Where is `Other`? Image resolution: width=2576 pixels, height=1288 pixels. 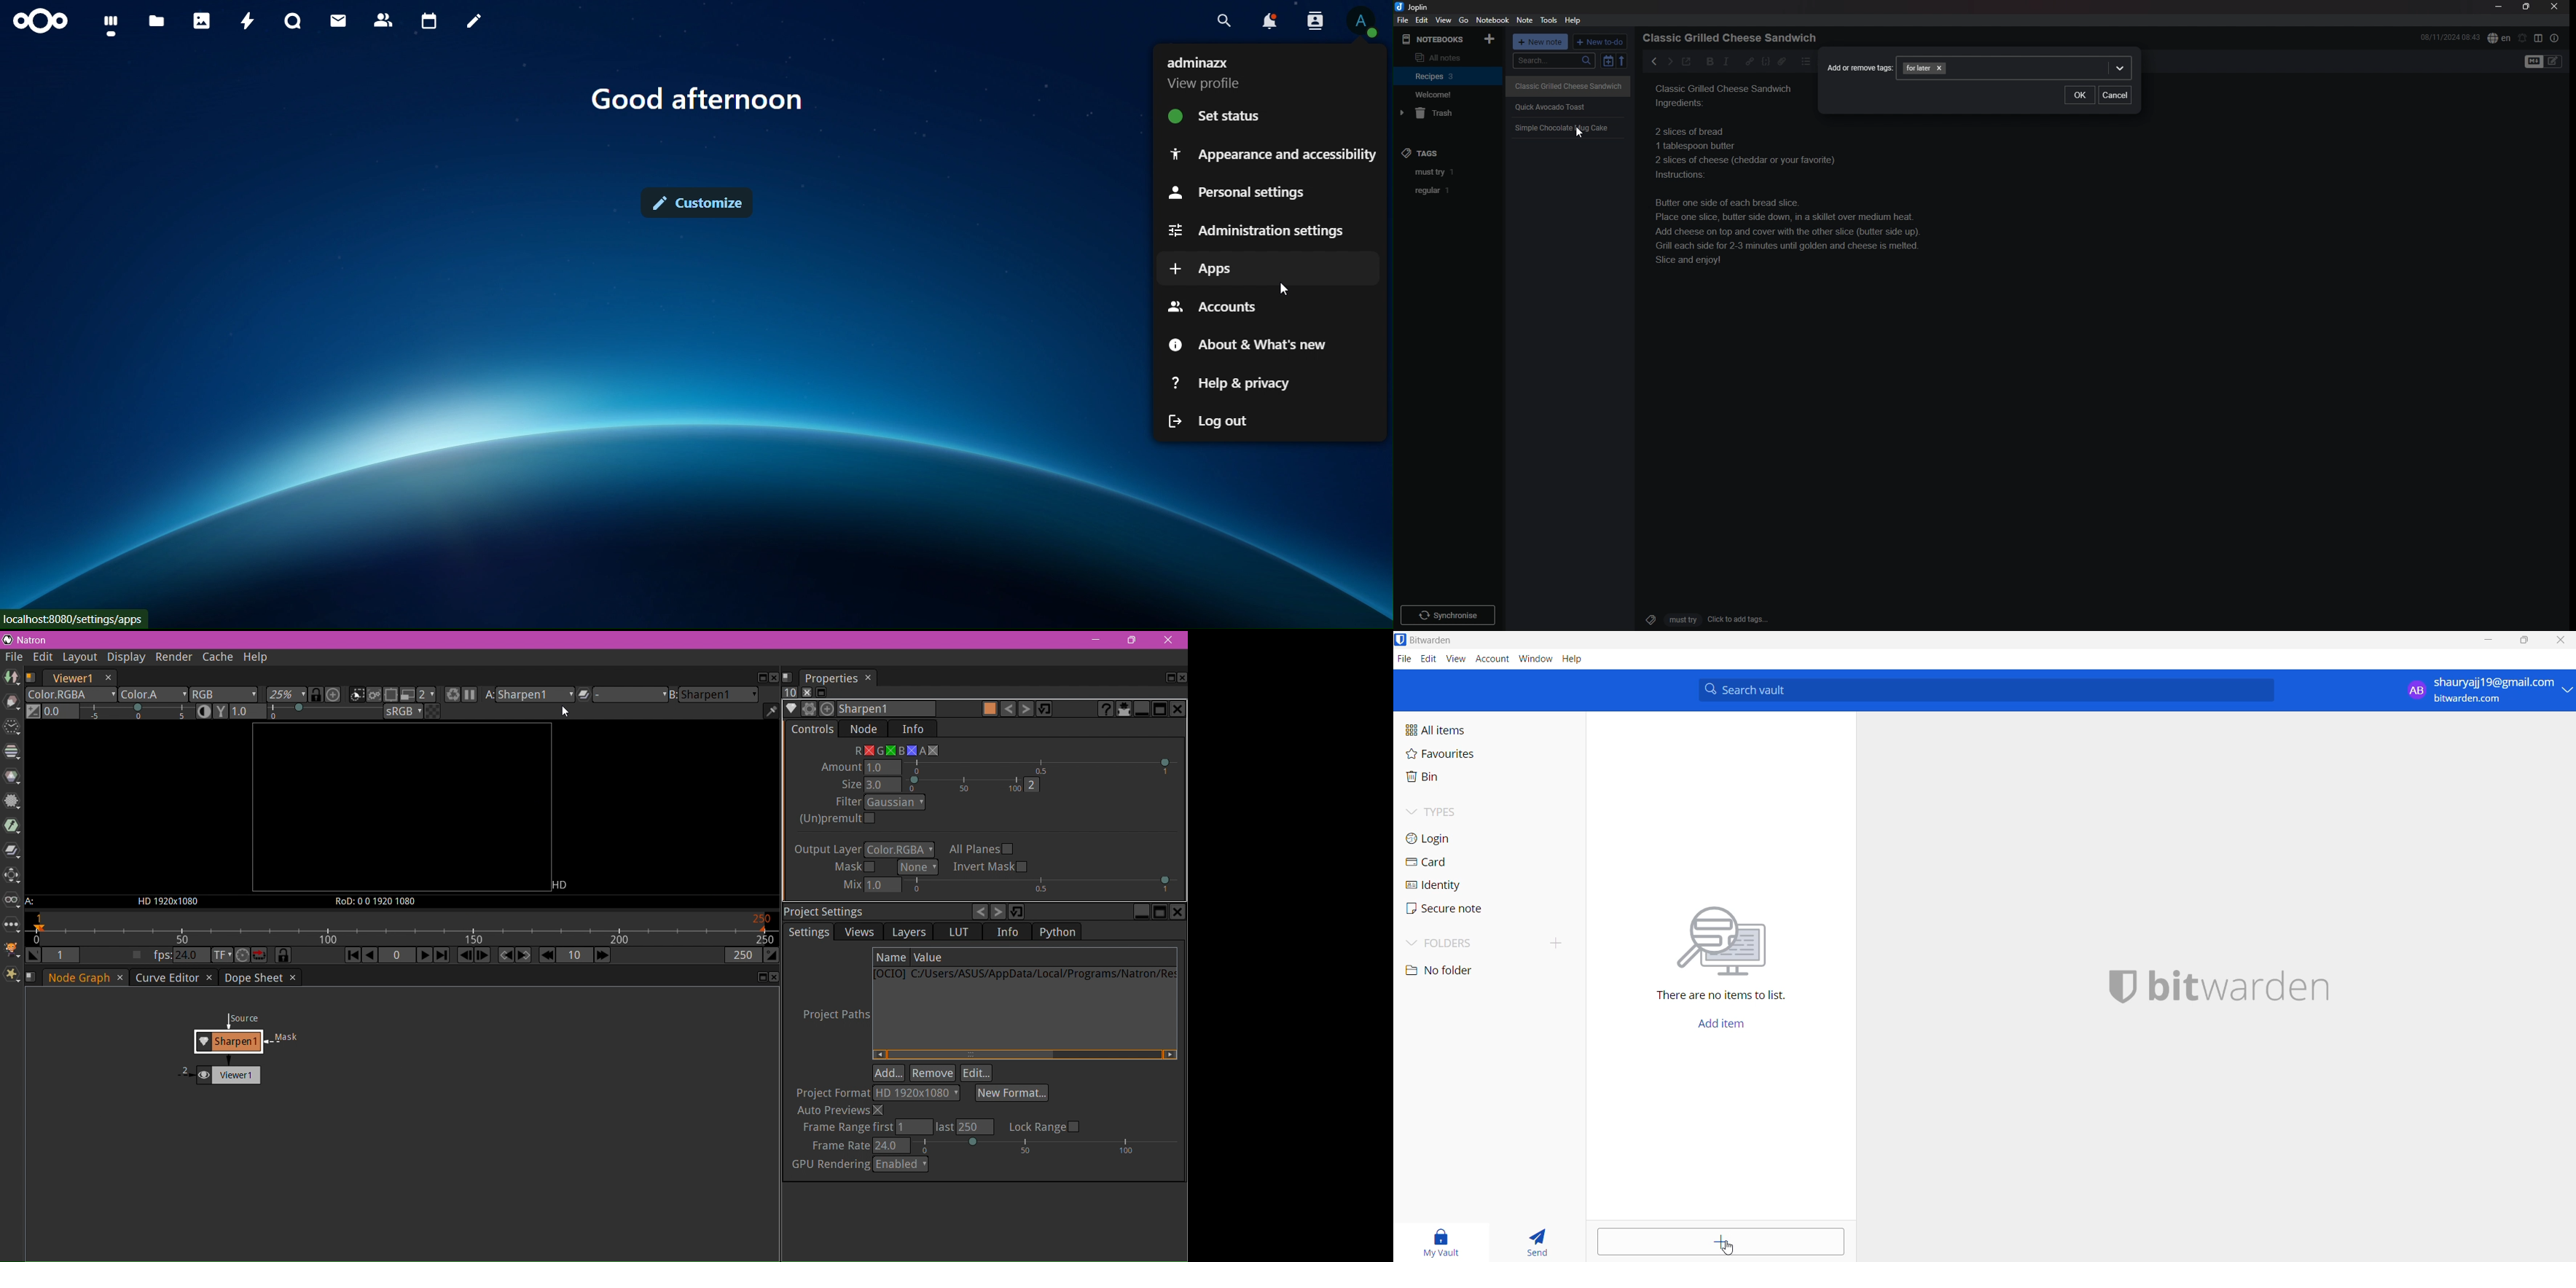 Other is located at coordinates (11, 926).